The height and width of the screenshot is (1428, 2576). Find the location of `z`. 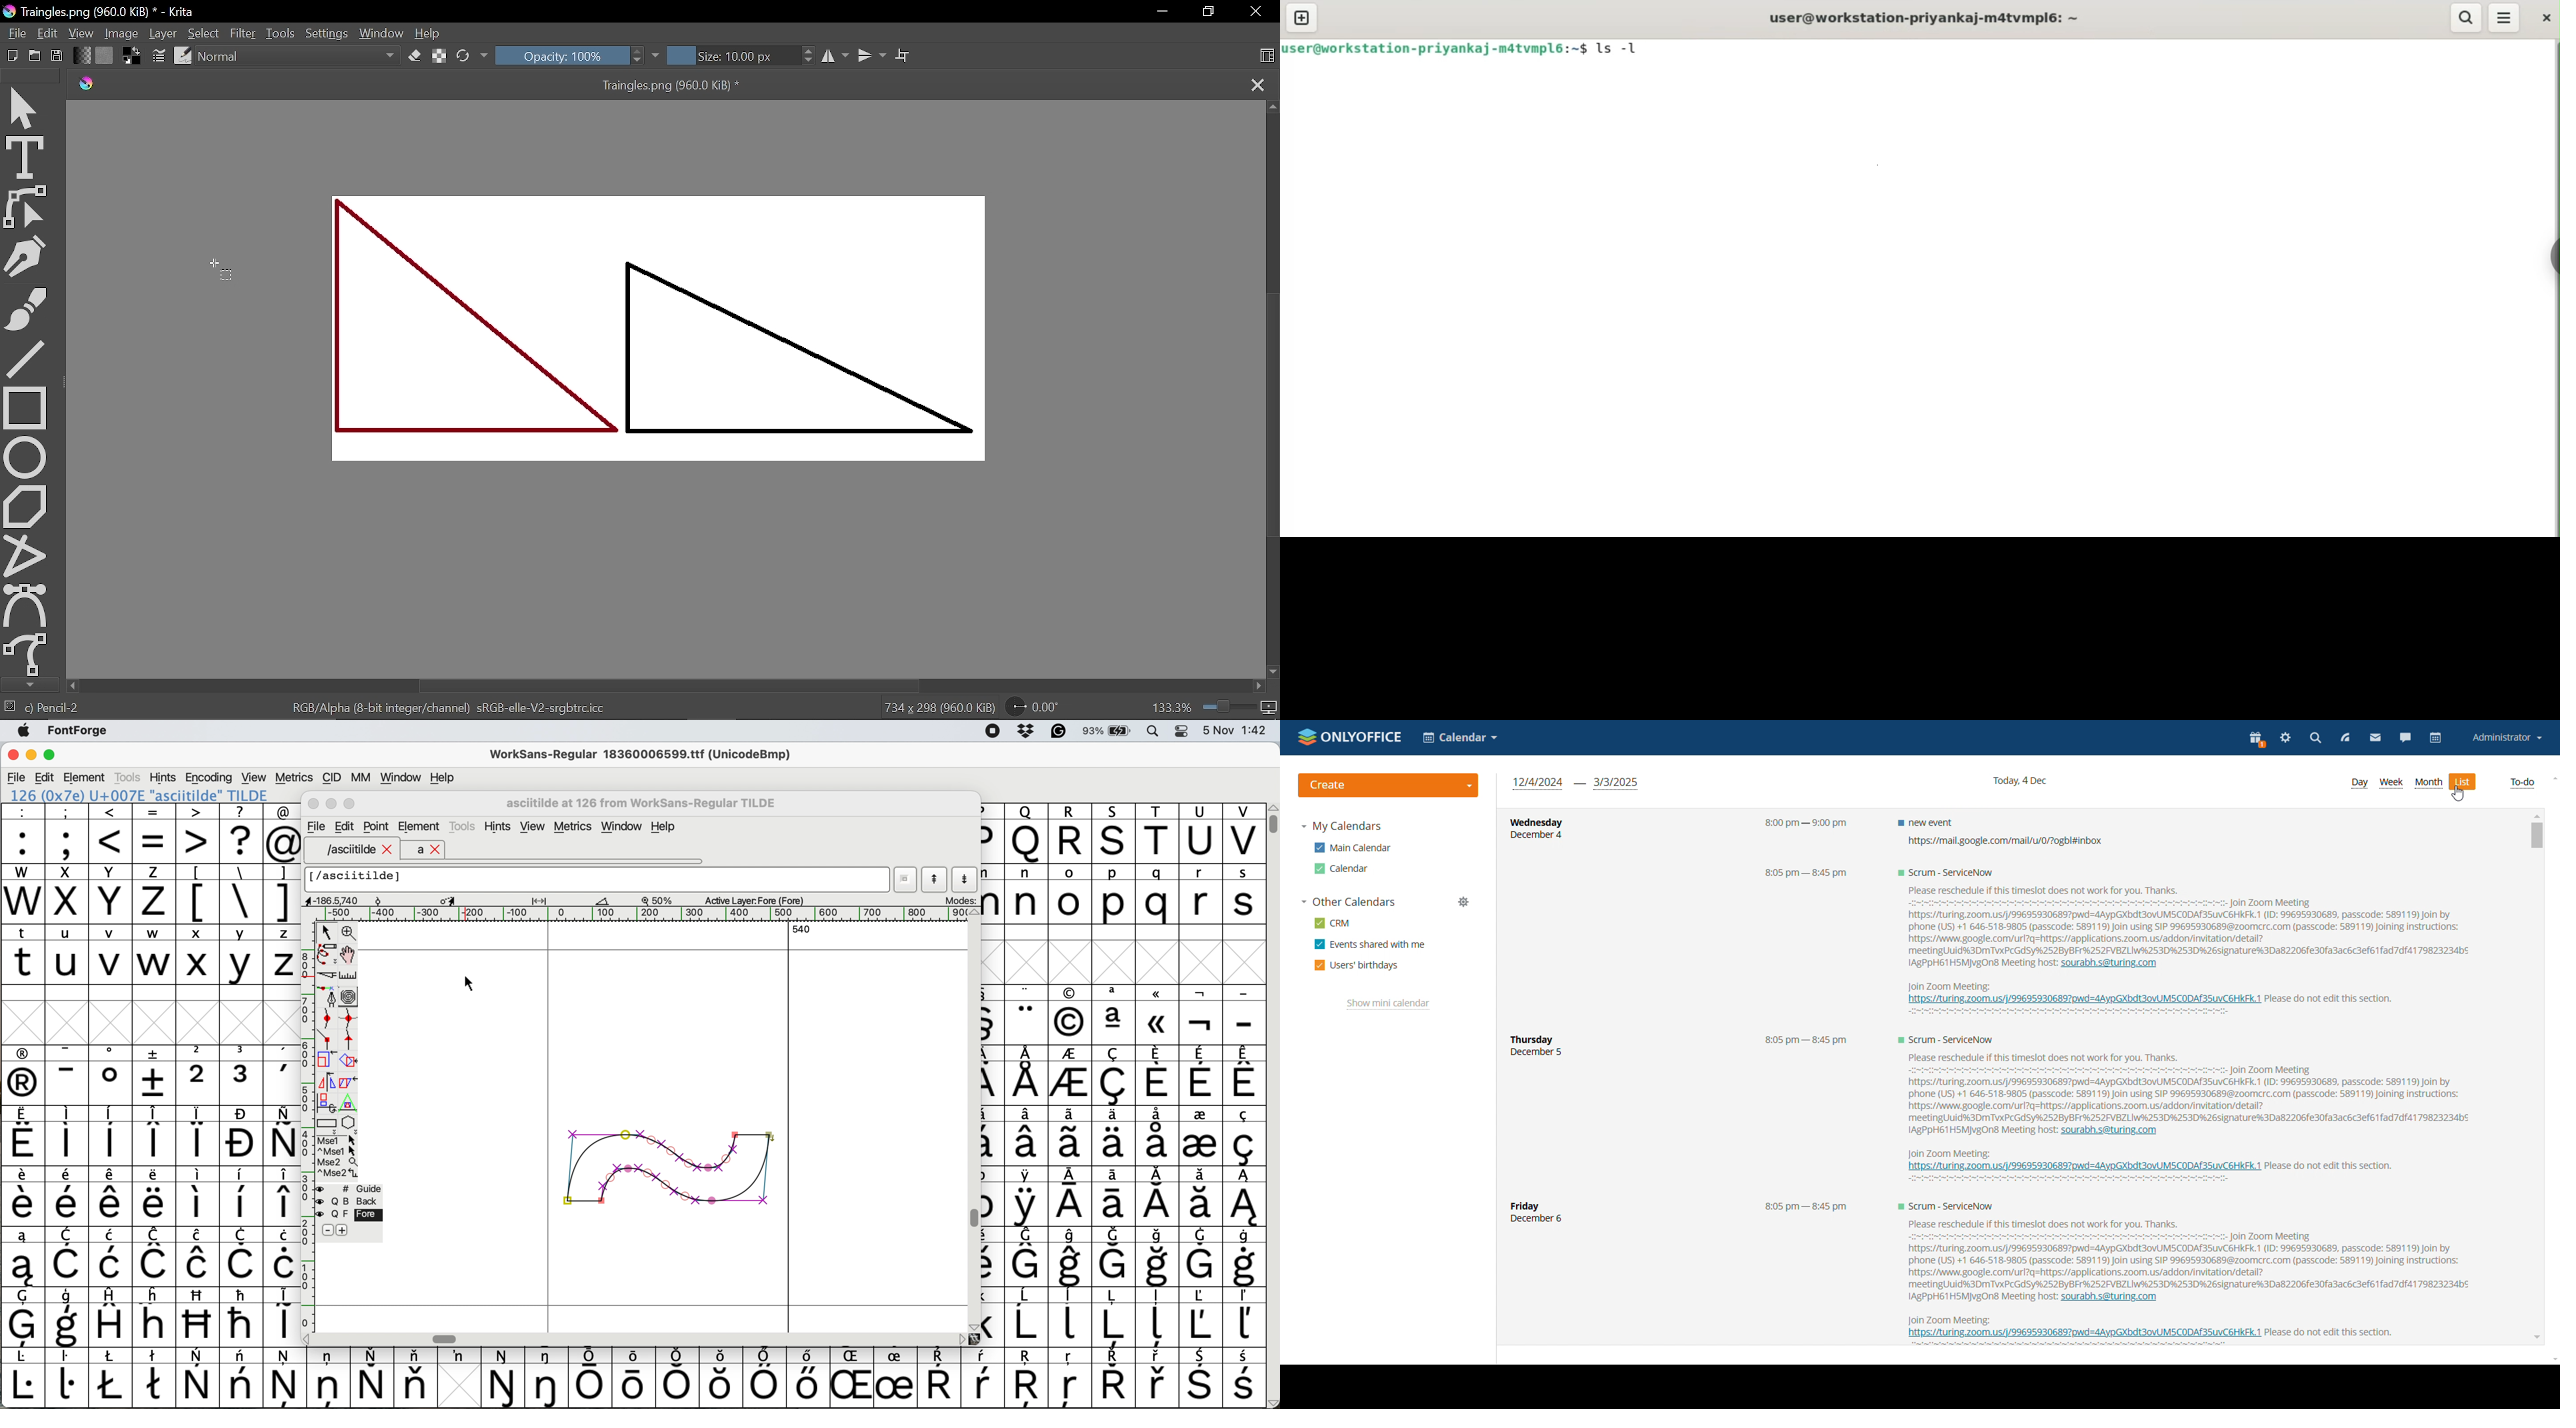

z is located at coordinates (154, 894).